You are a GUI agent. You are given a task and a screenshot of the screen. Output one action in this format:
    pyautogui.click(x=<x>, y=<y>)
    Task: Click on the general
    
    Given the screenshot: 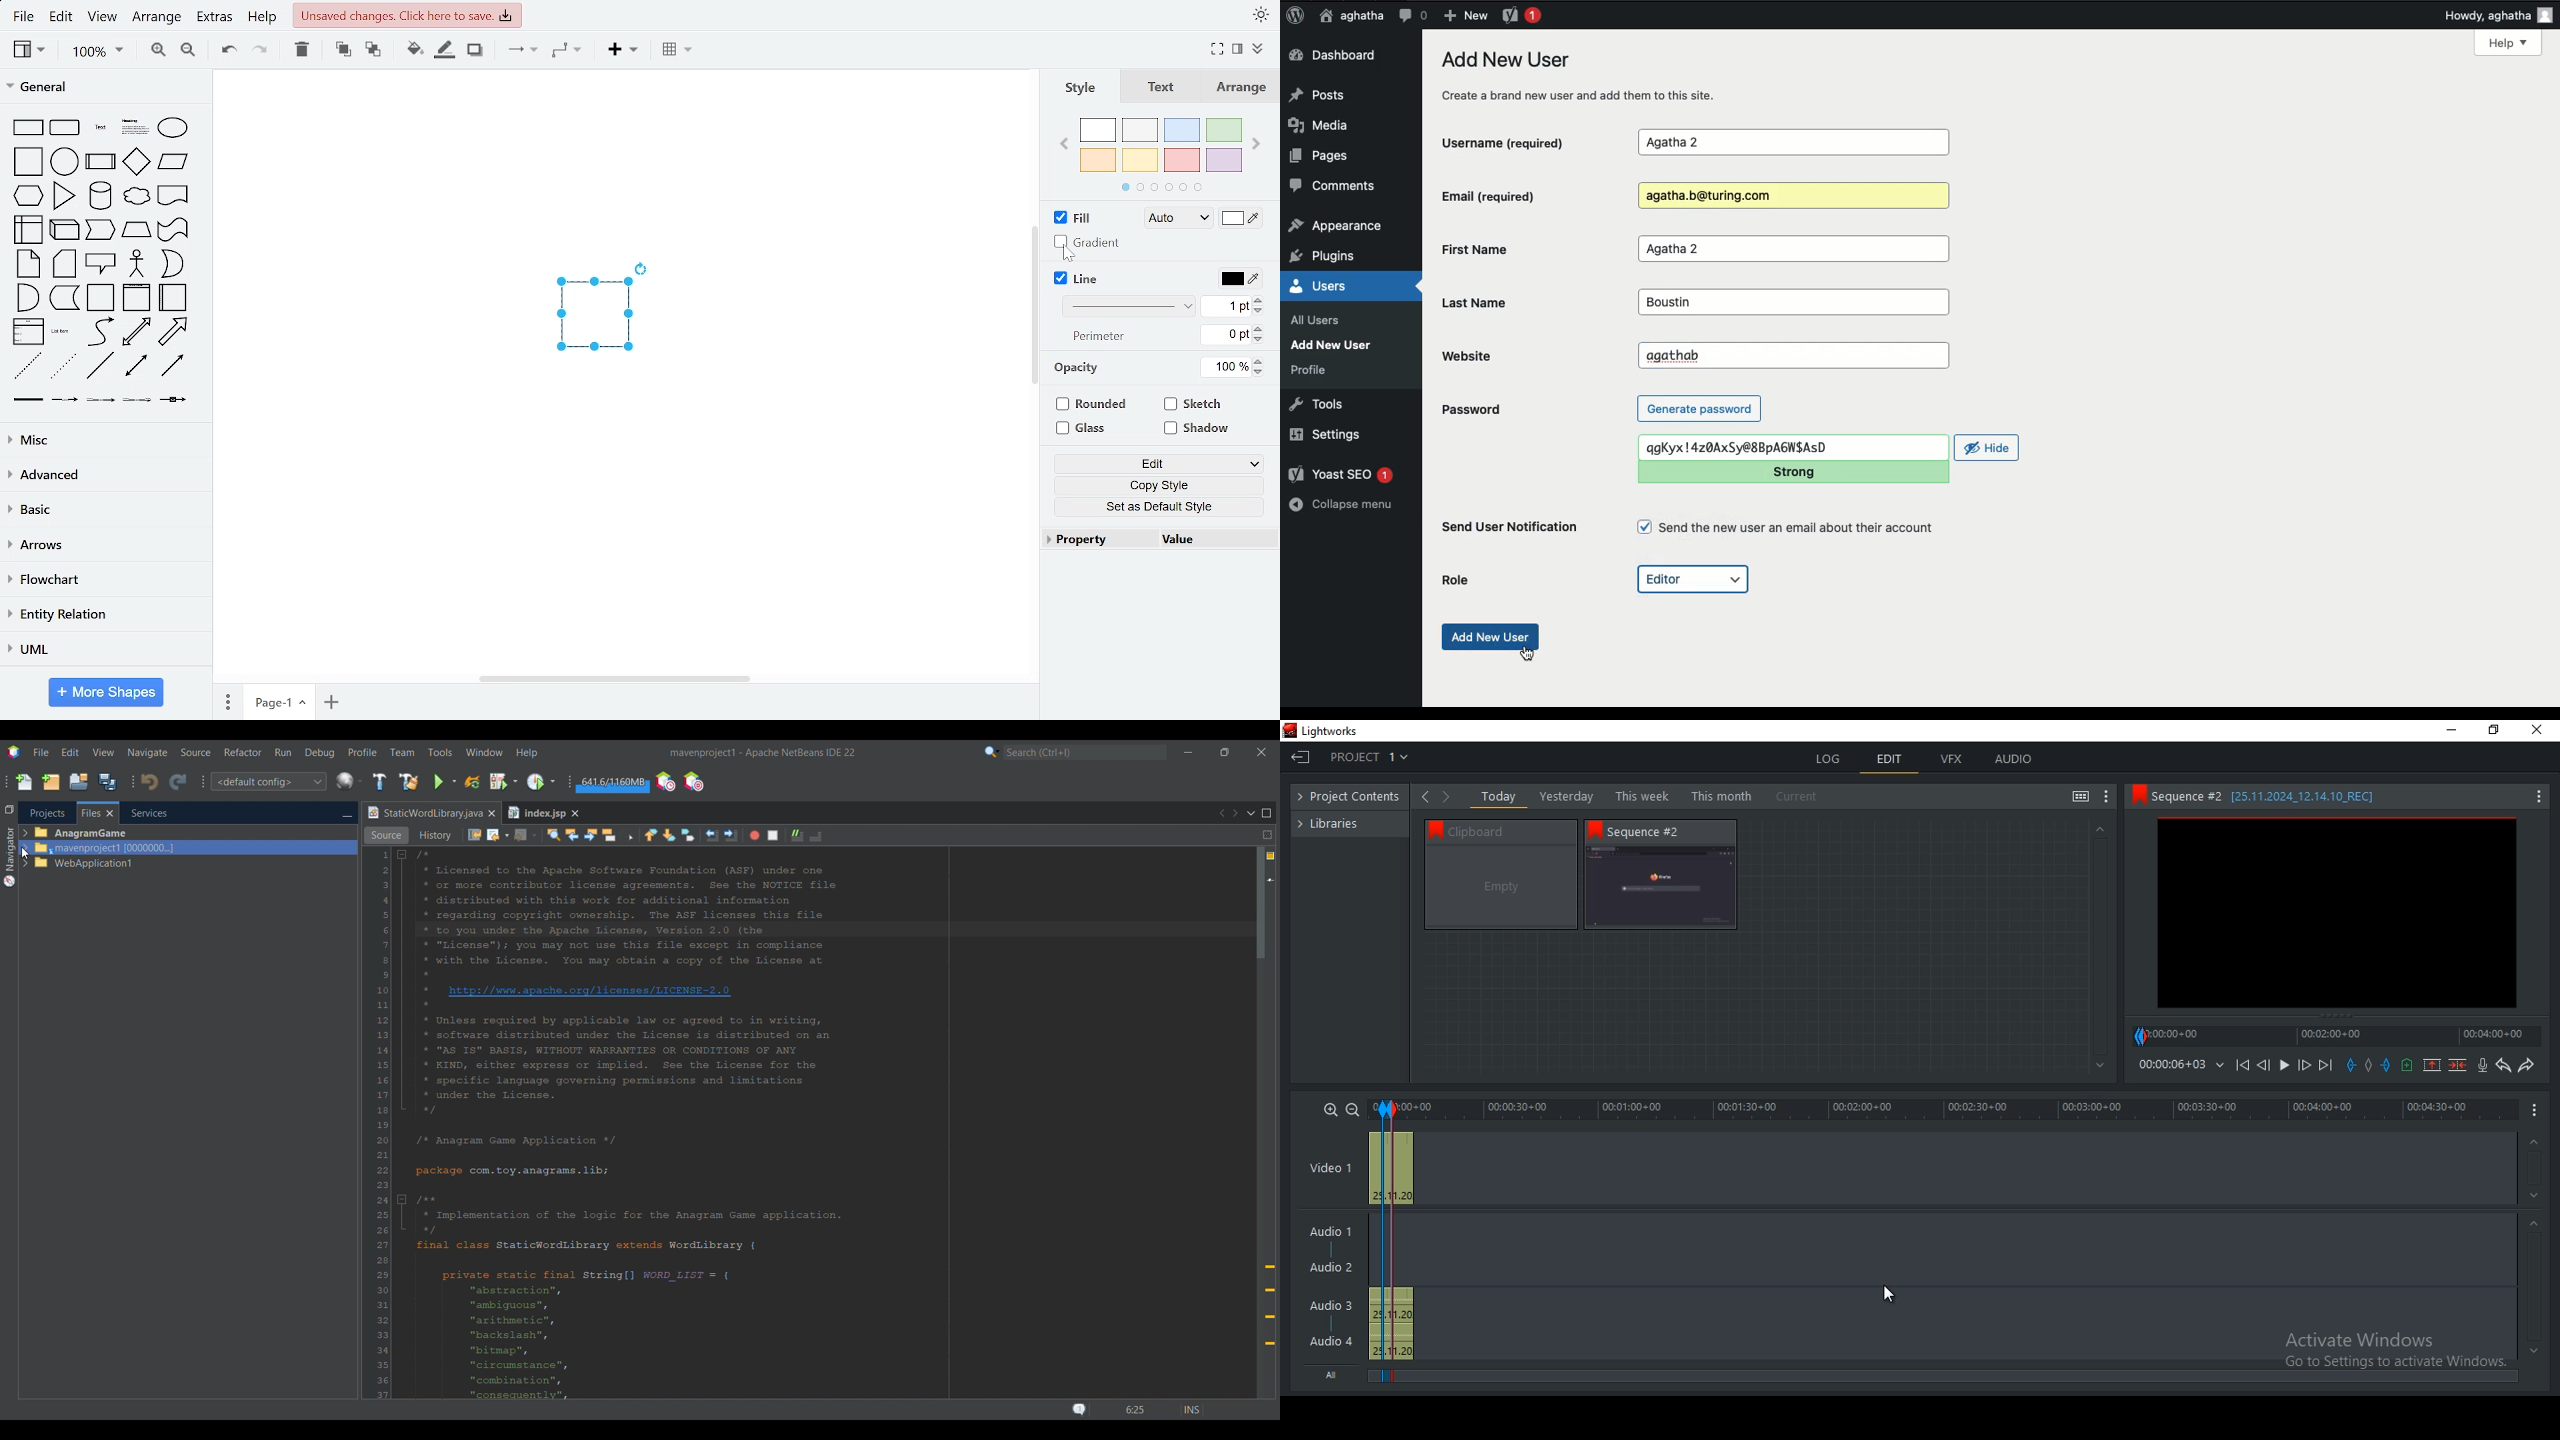 What is the action you would take?
    pyautogui.click(x=102, y=86)
    